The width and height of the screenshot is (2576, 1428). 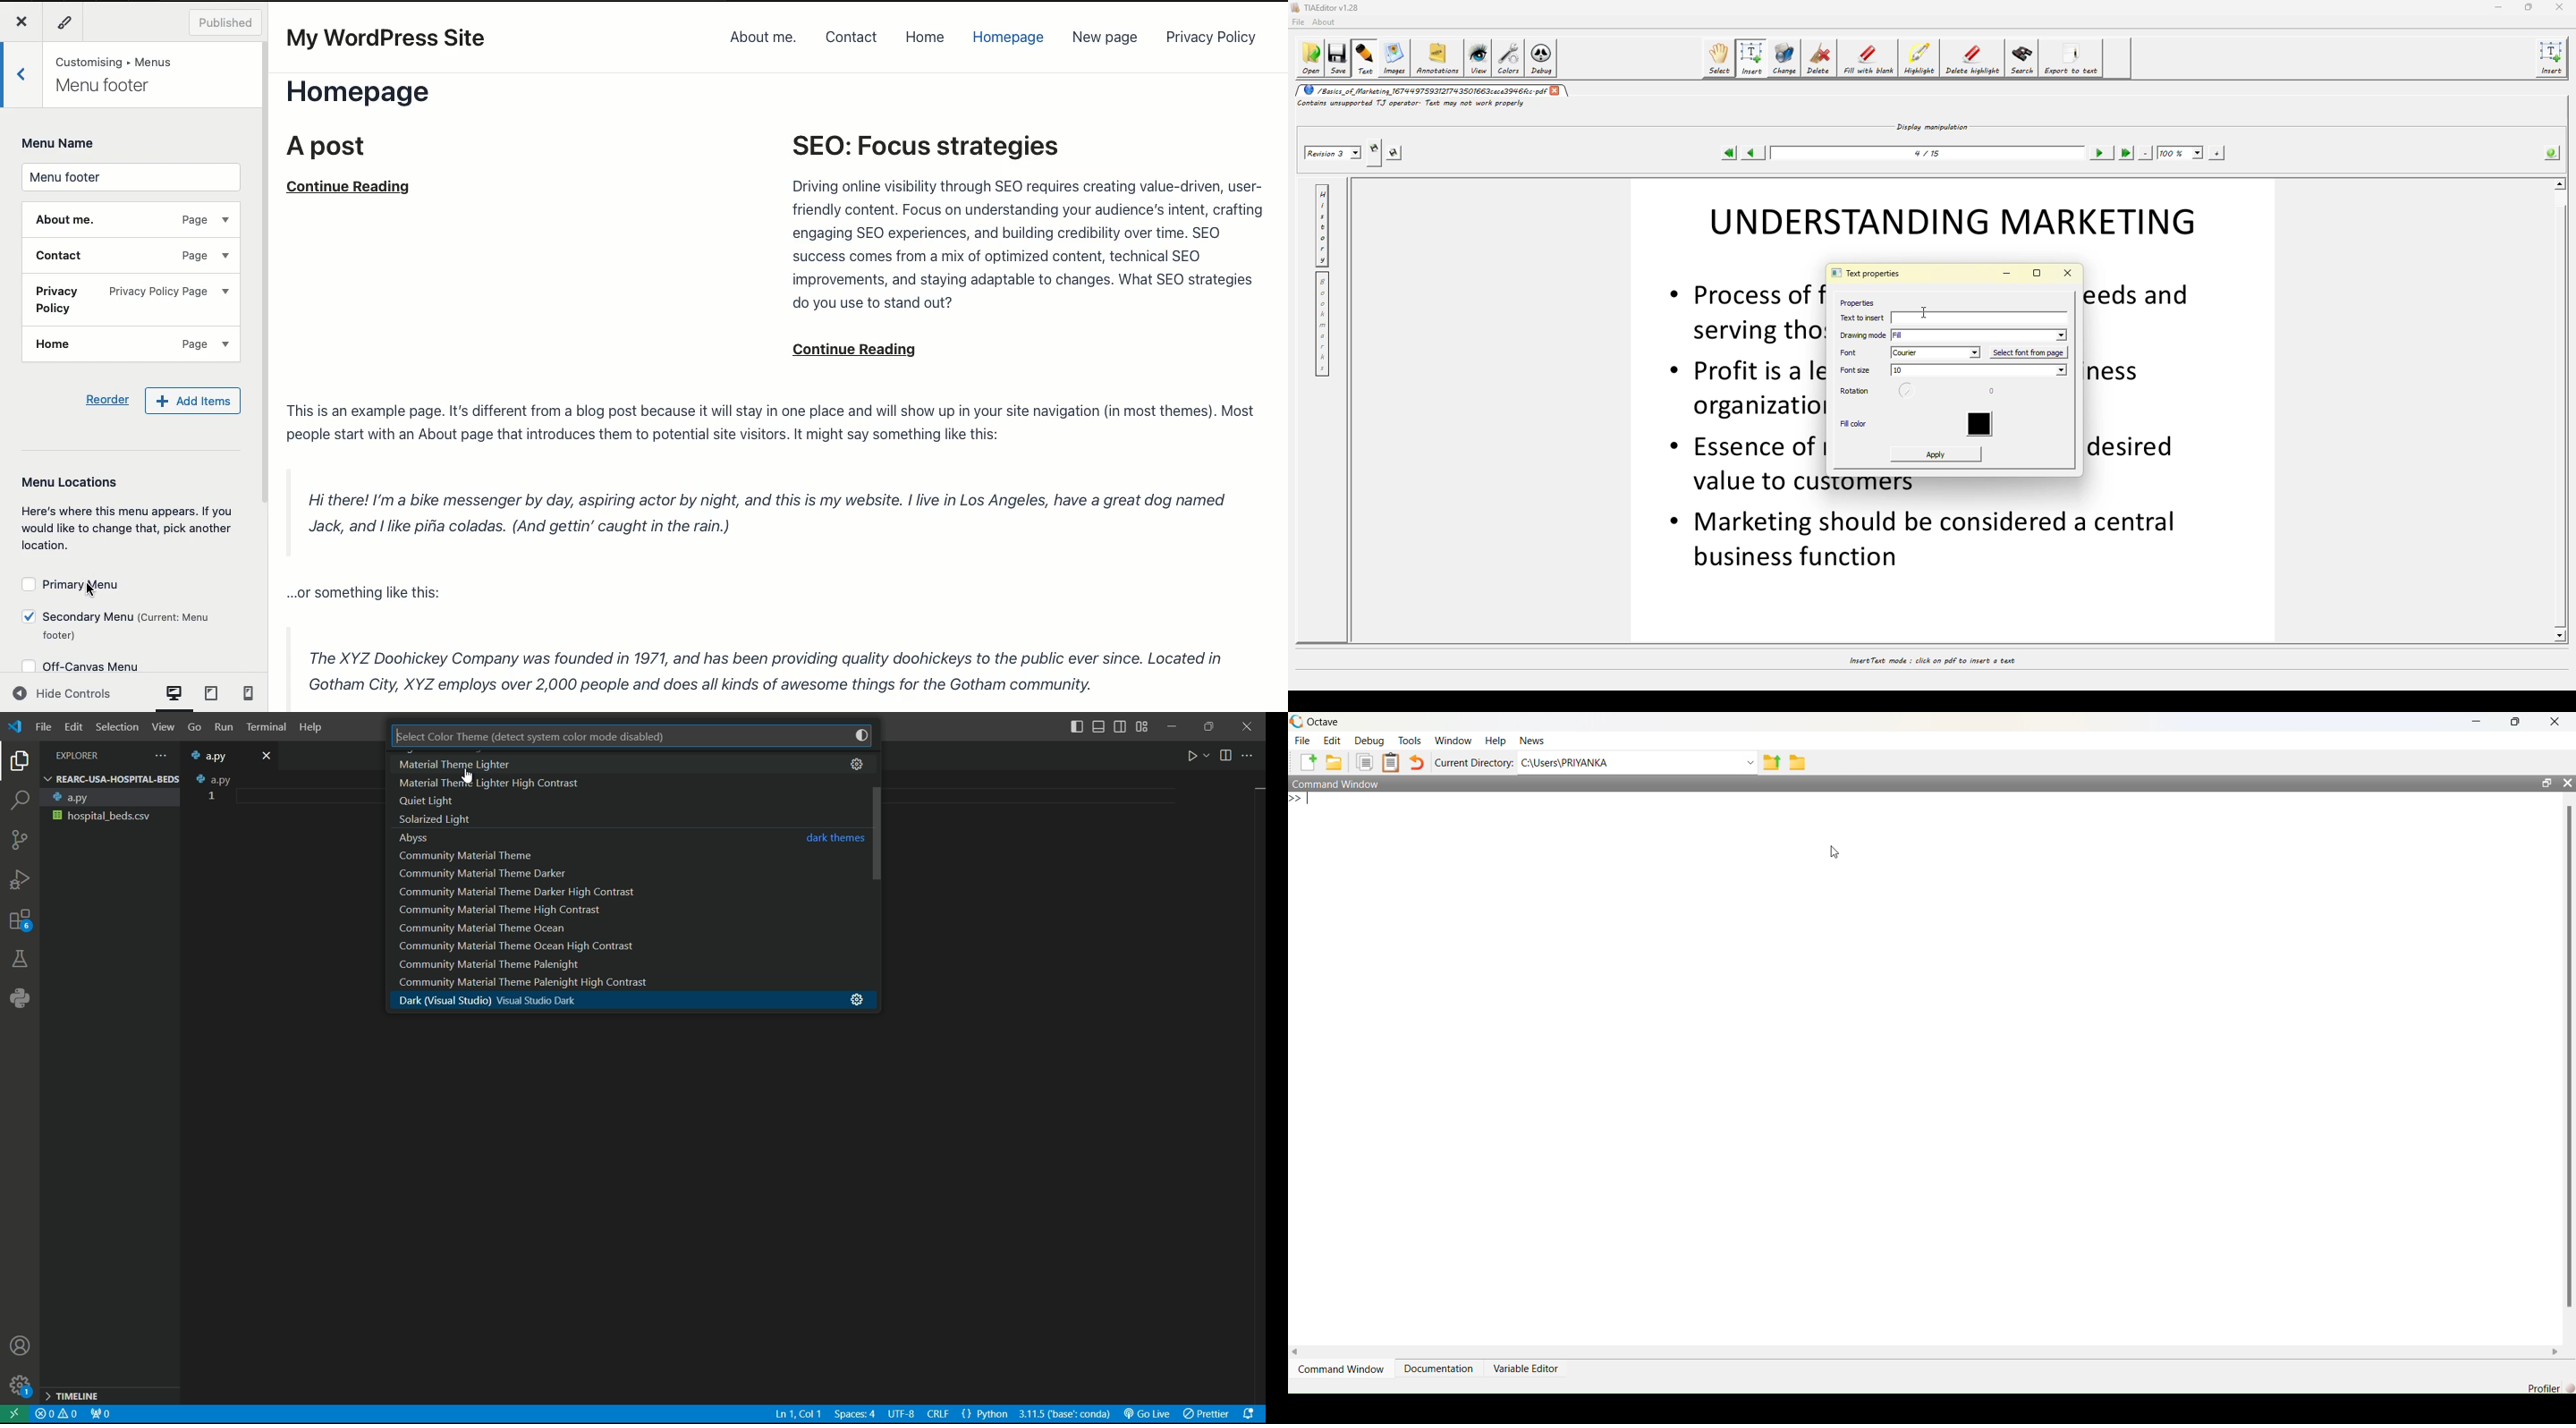 What do you see at coordinates (1720, 57) in the screenshot?
I see `select` at bounding box center [1720, 57].